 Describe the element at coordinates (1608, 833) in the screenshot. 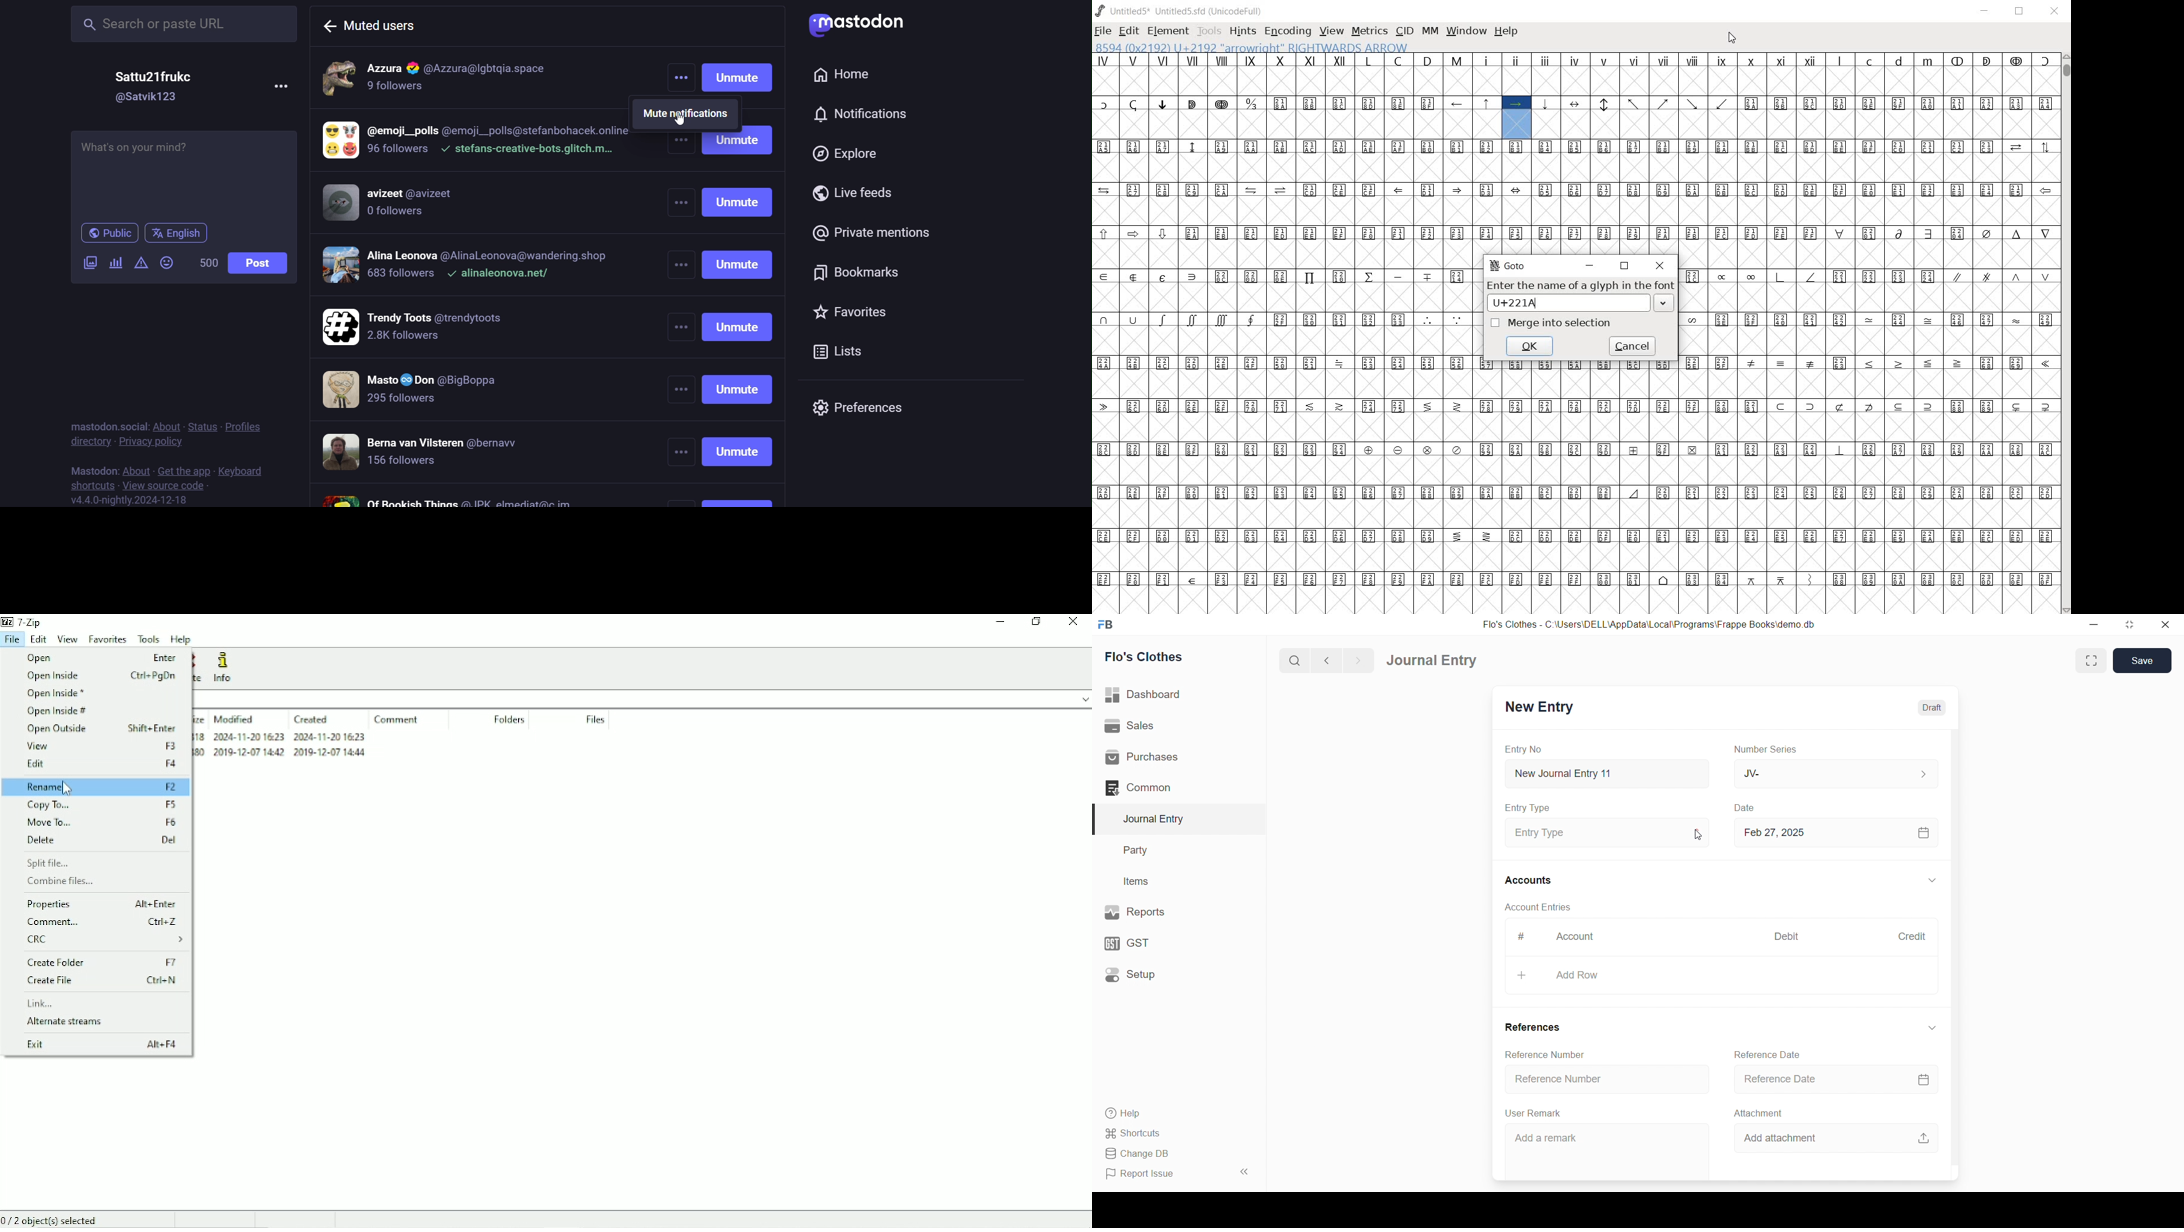

I see `Entry Type` at that location.